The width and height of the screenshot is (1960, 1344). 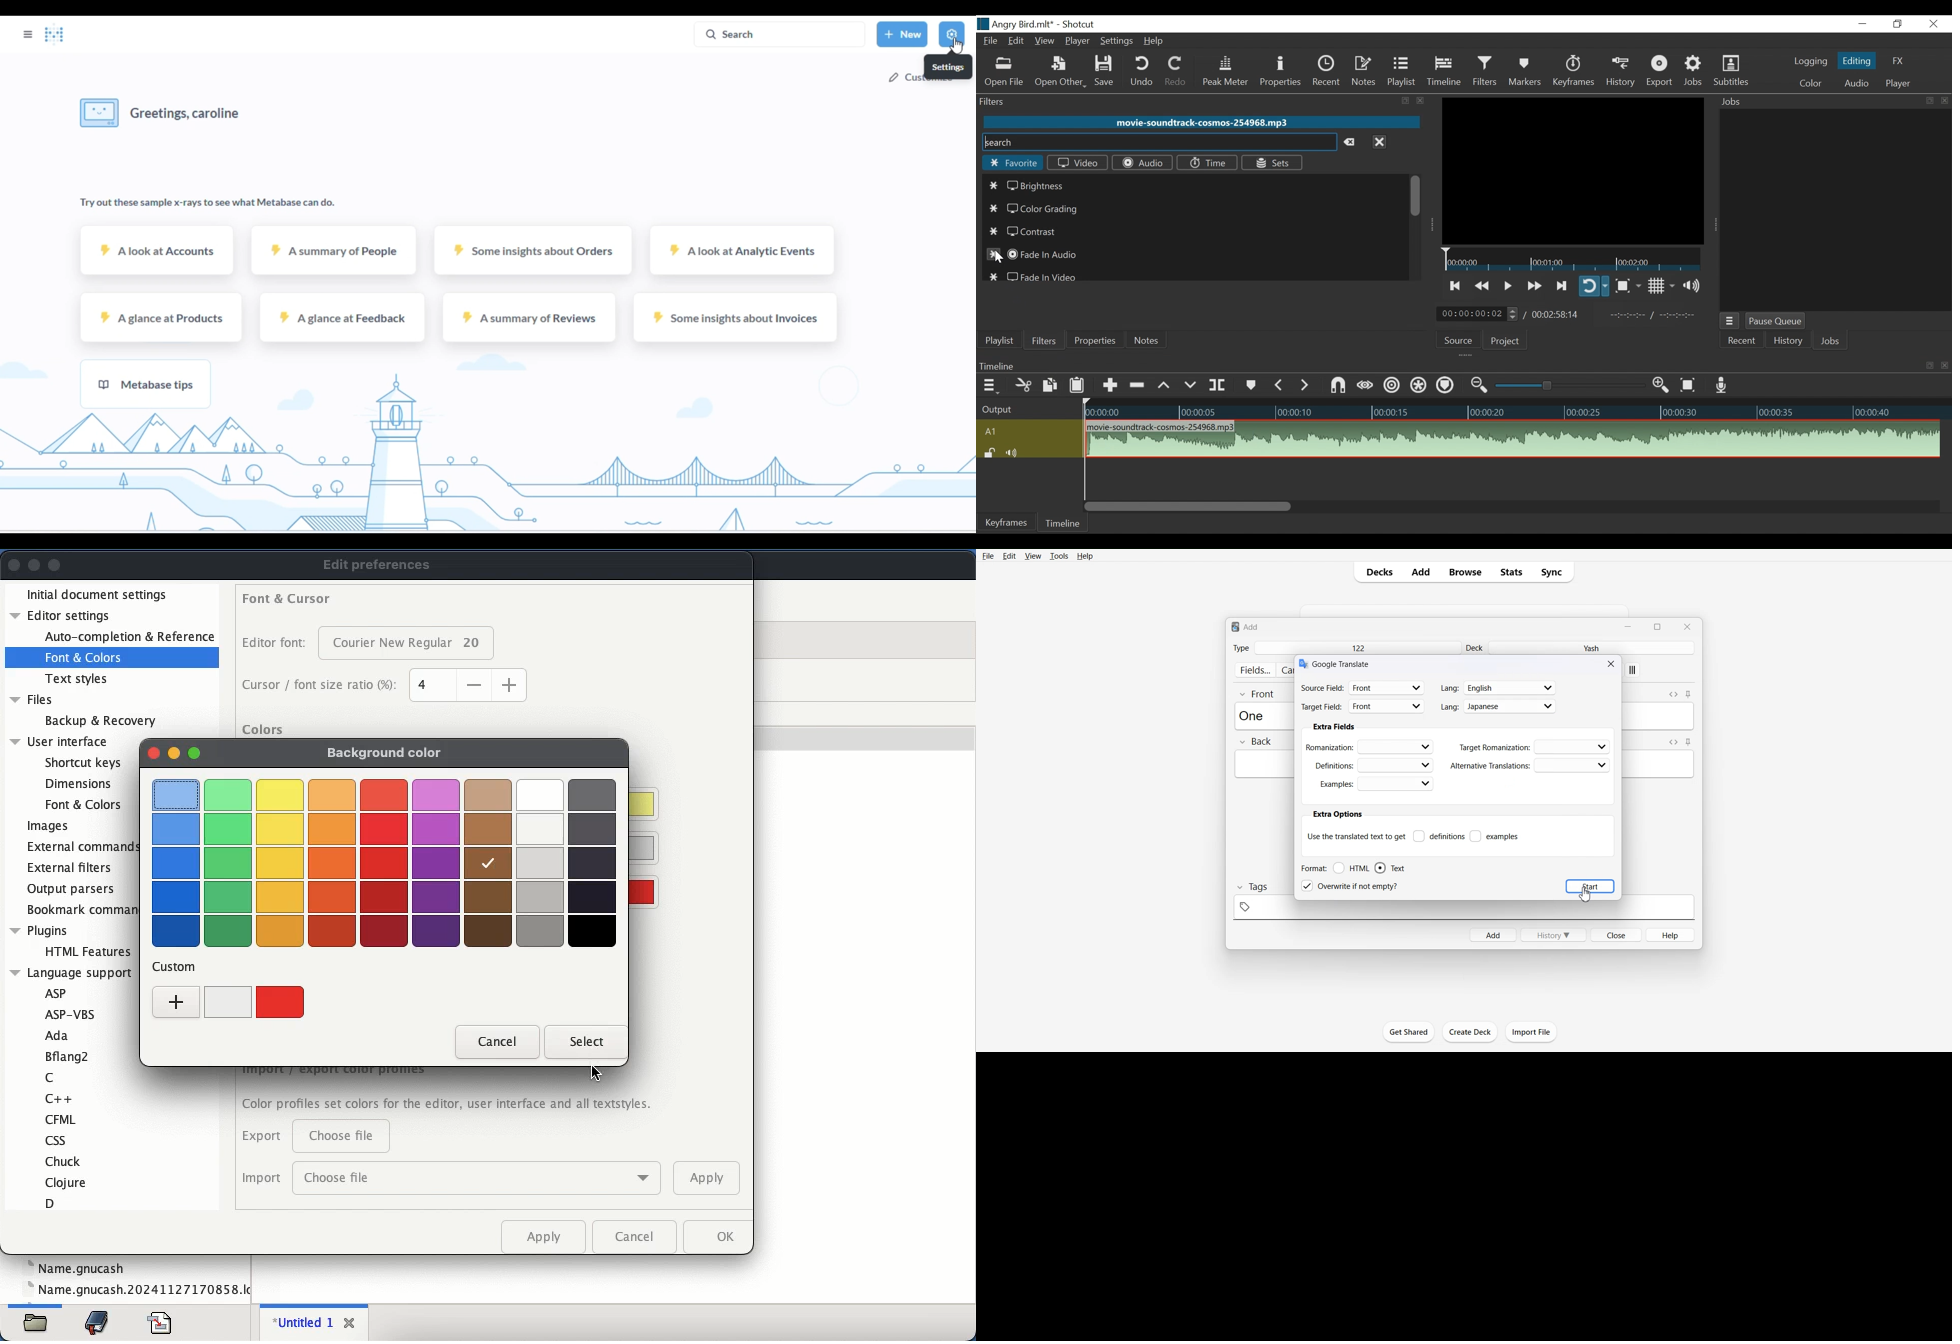 I want to click on Recent, so click(x=1742, y=341).